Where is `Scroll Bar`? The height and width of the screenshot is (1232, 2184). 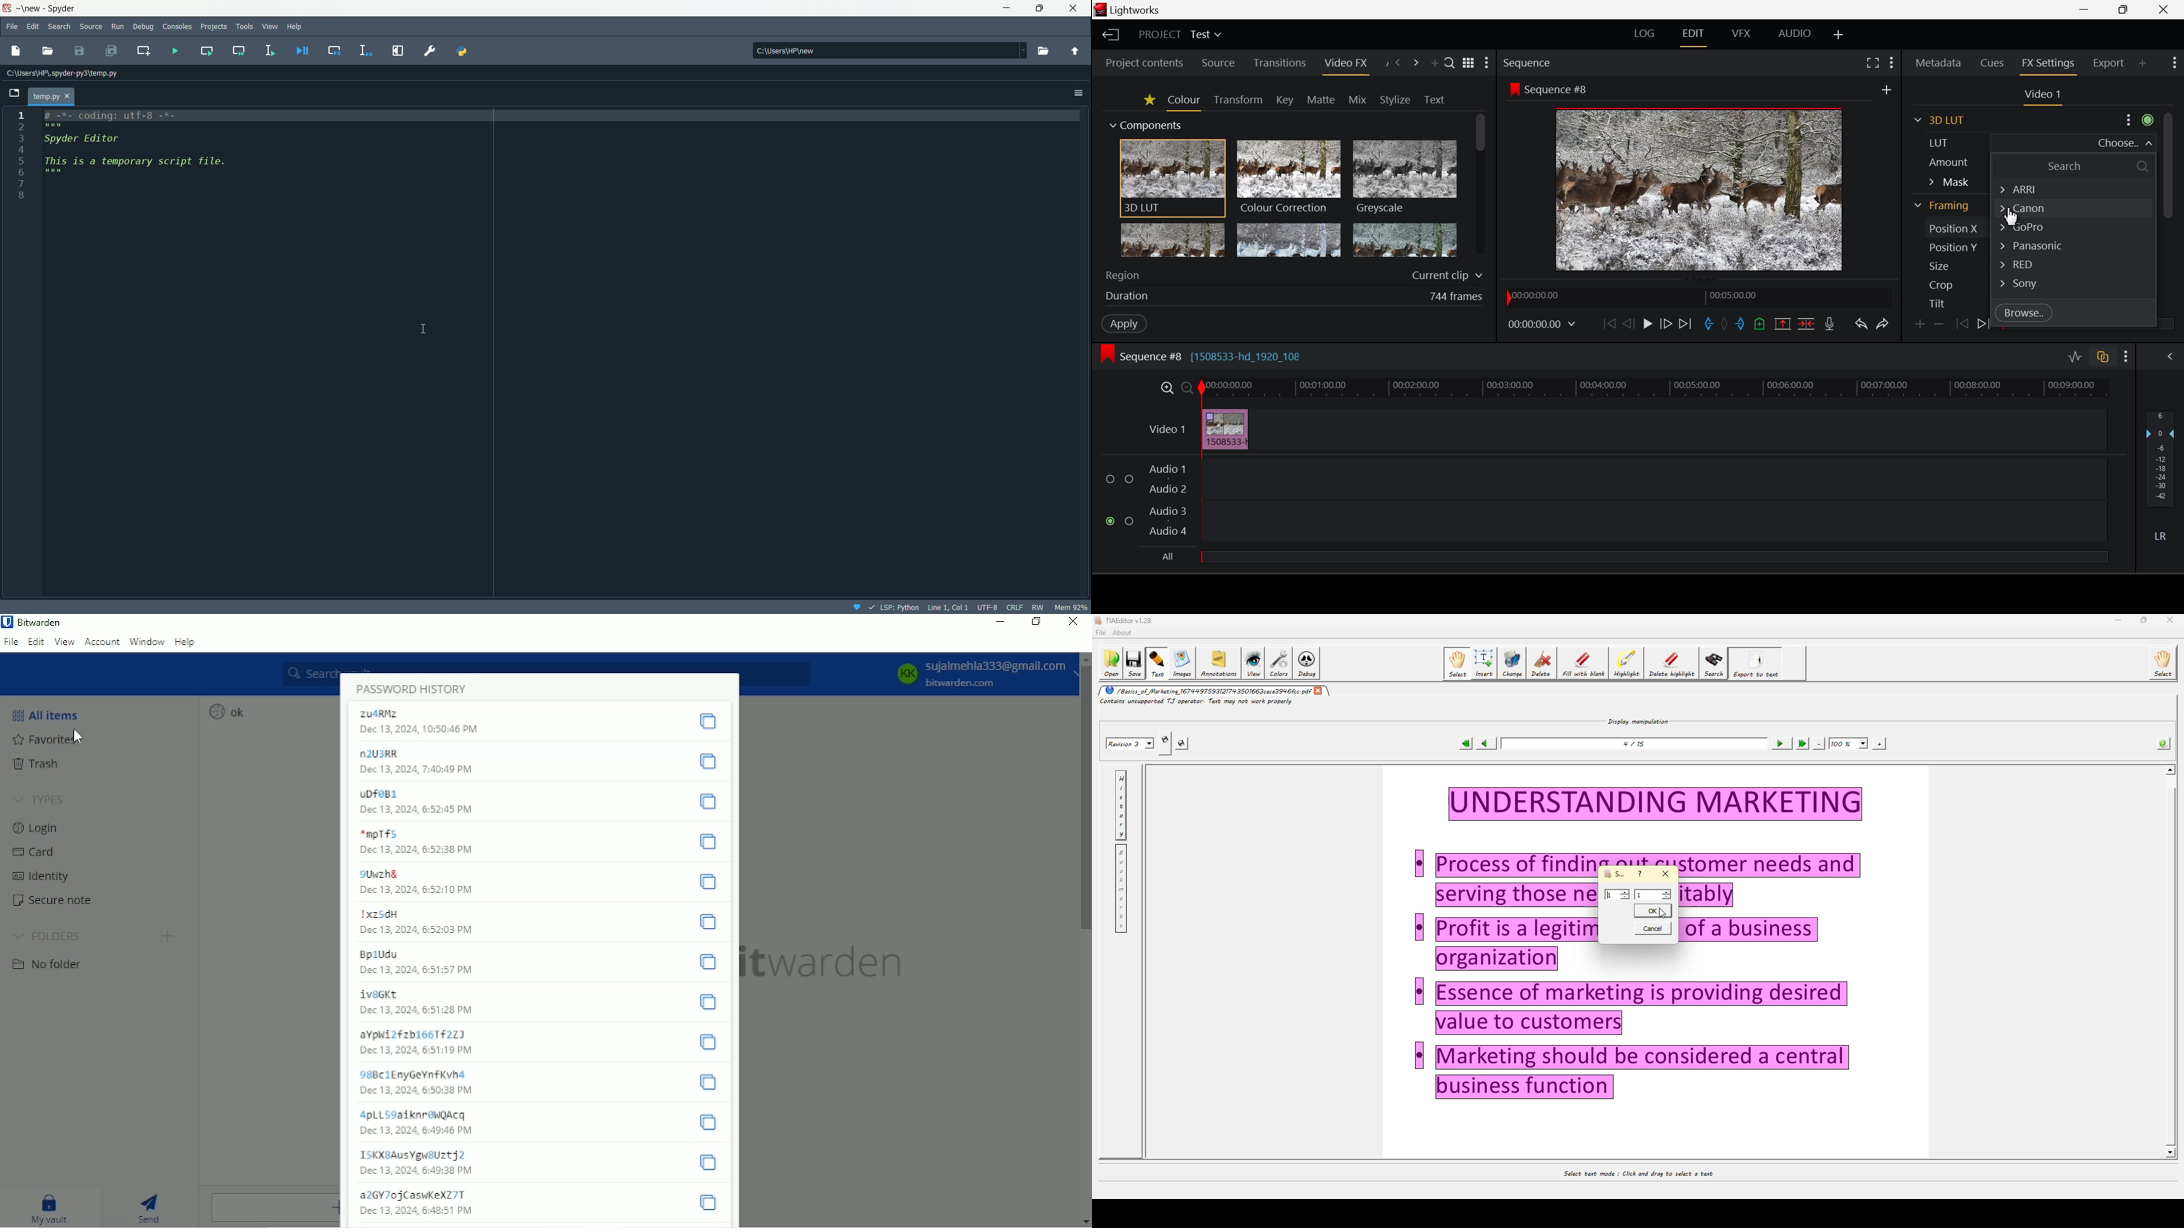 Scroll Bar is located at coordinates (2170, 209).